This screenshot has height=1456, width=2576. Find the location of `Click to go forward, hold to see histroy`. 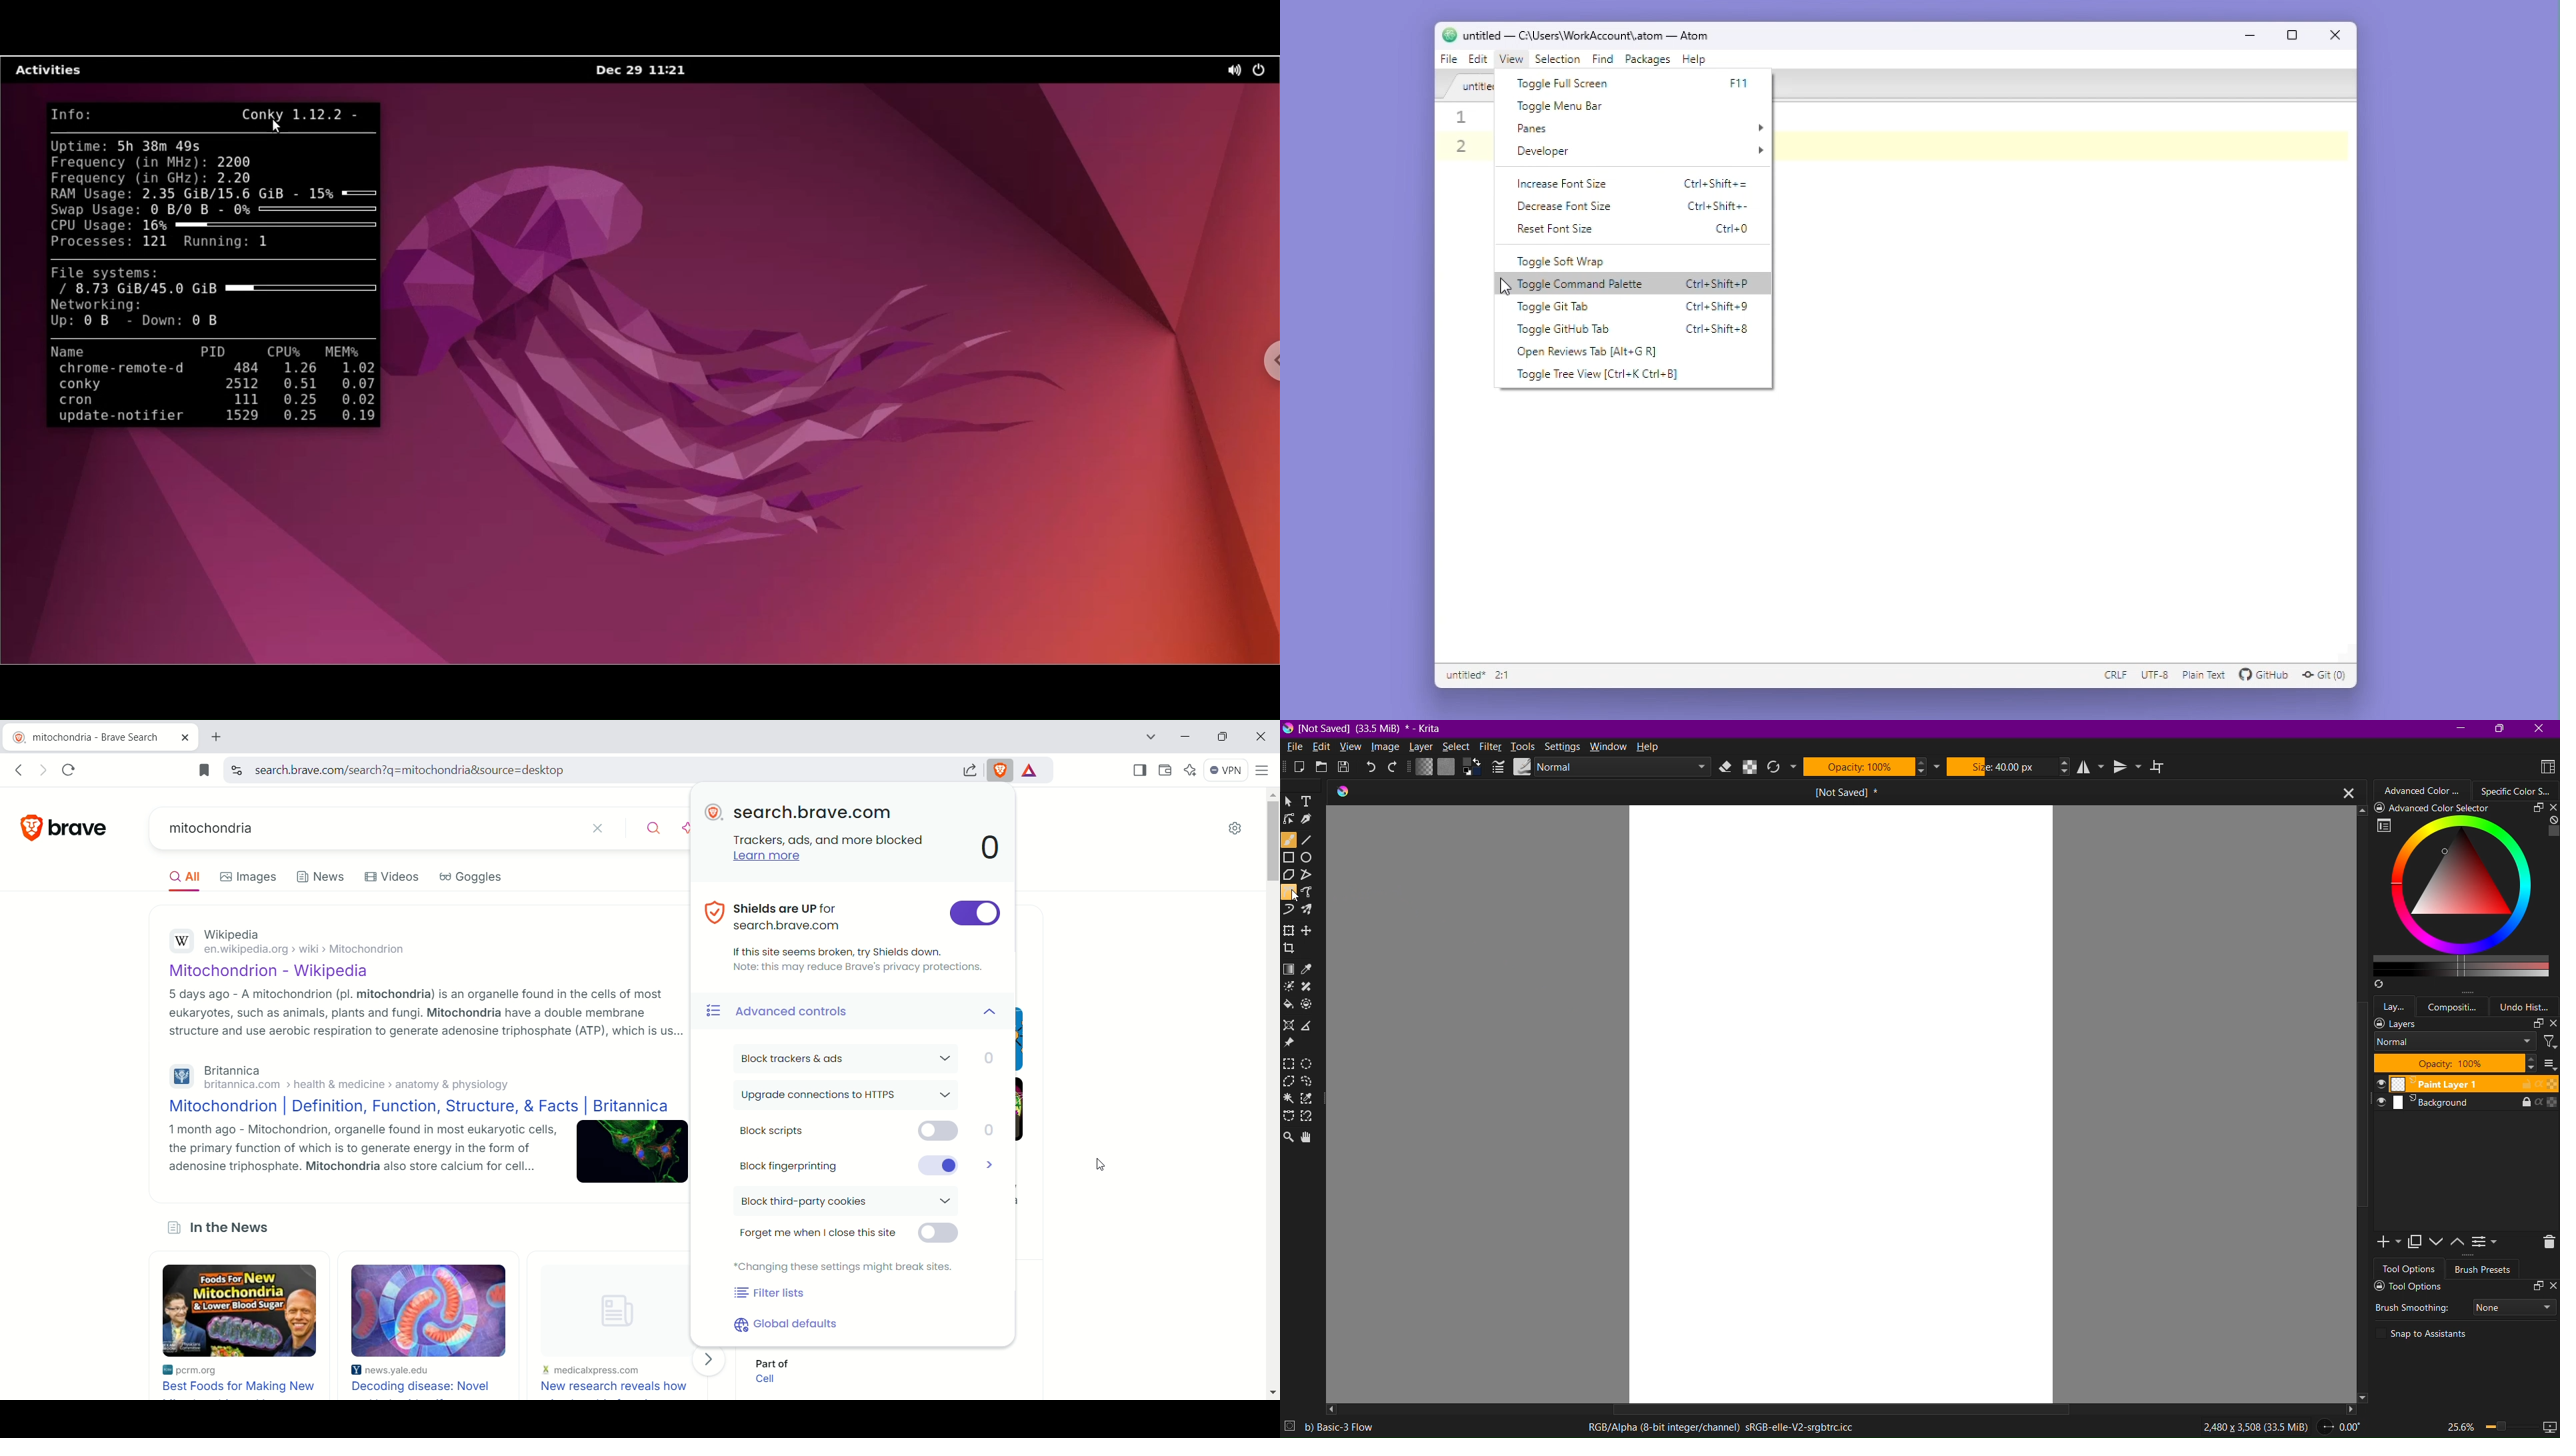

Click to go forward, hold to see histroy is located at coordinates (45, 769).